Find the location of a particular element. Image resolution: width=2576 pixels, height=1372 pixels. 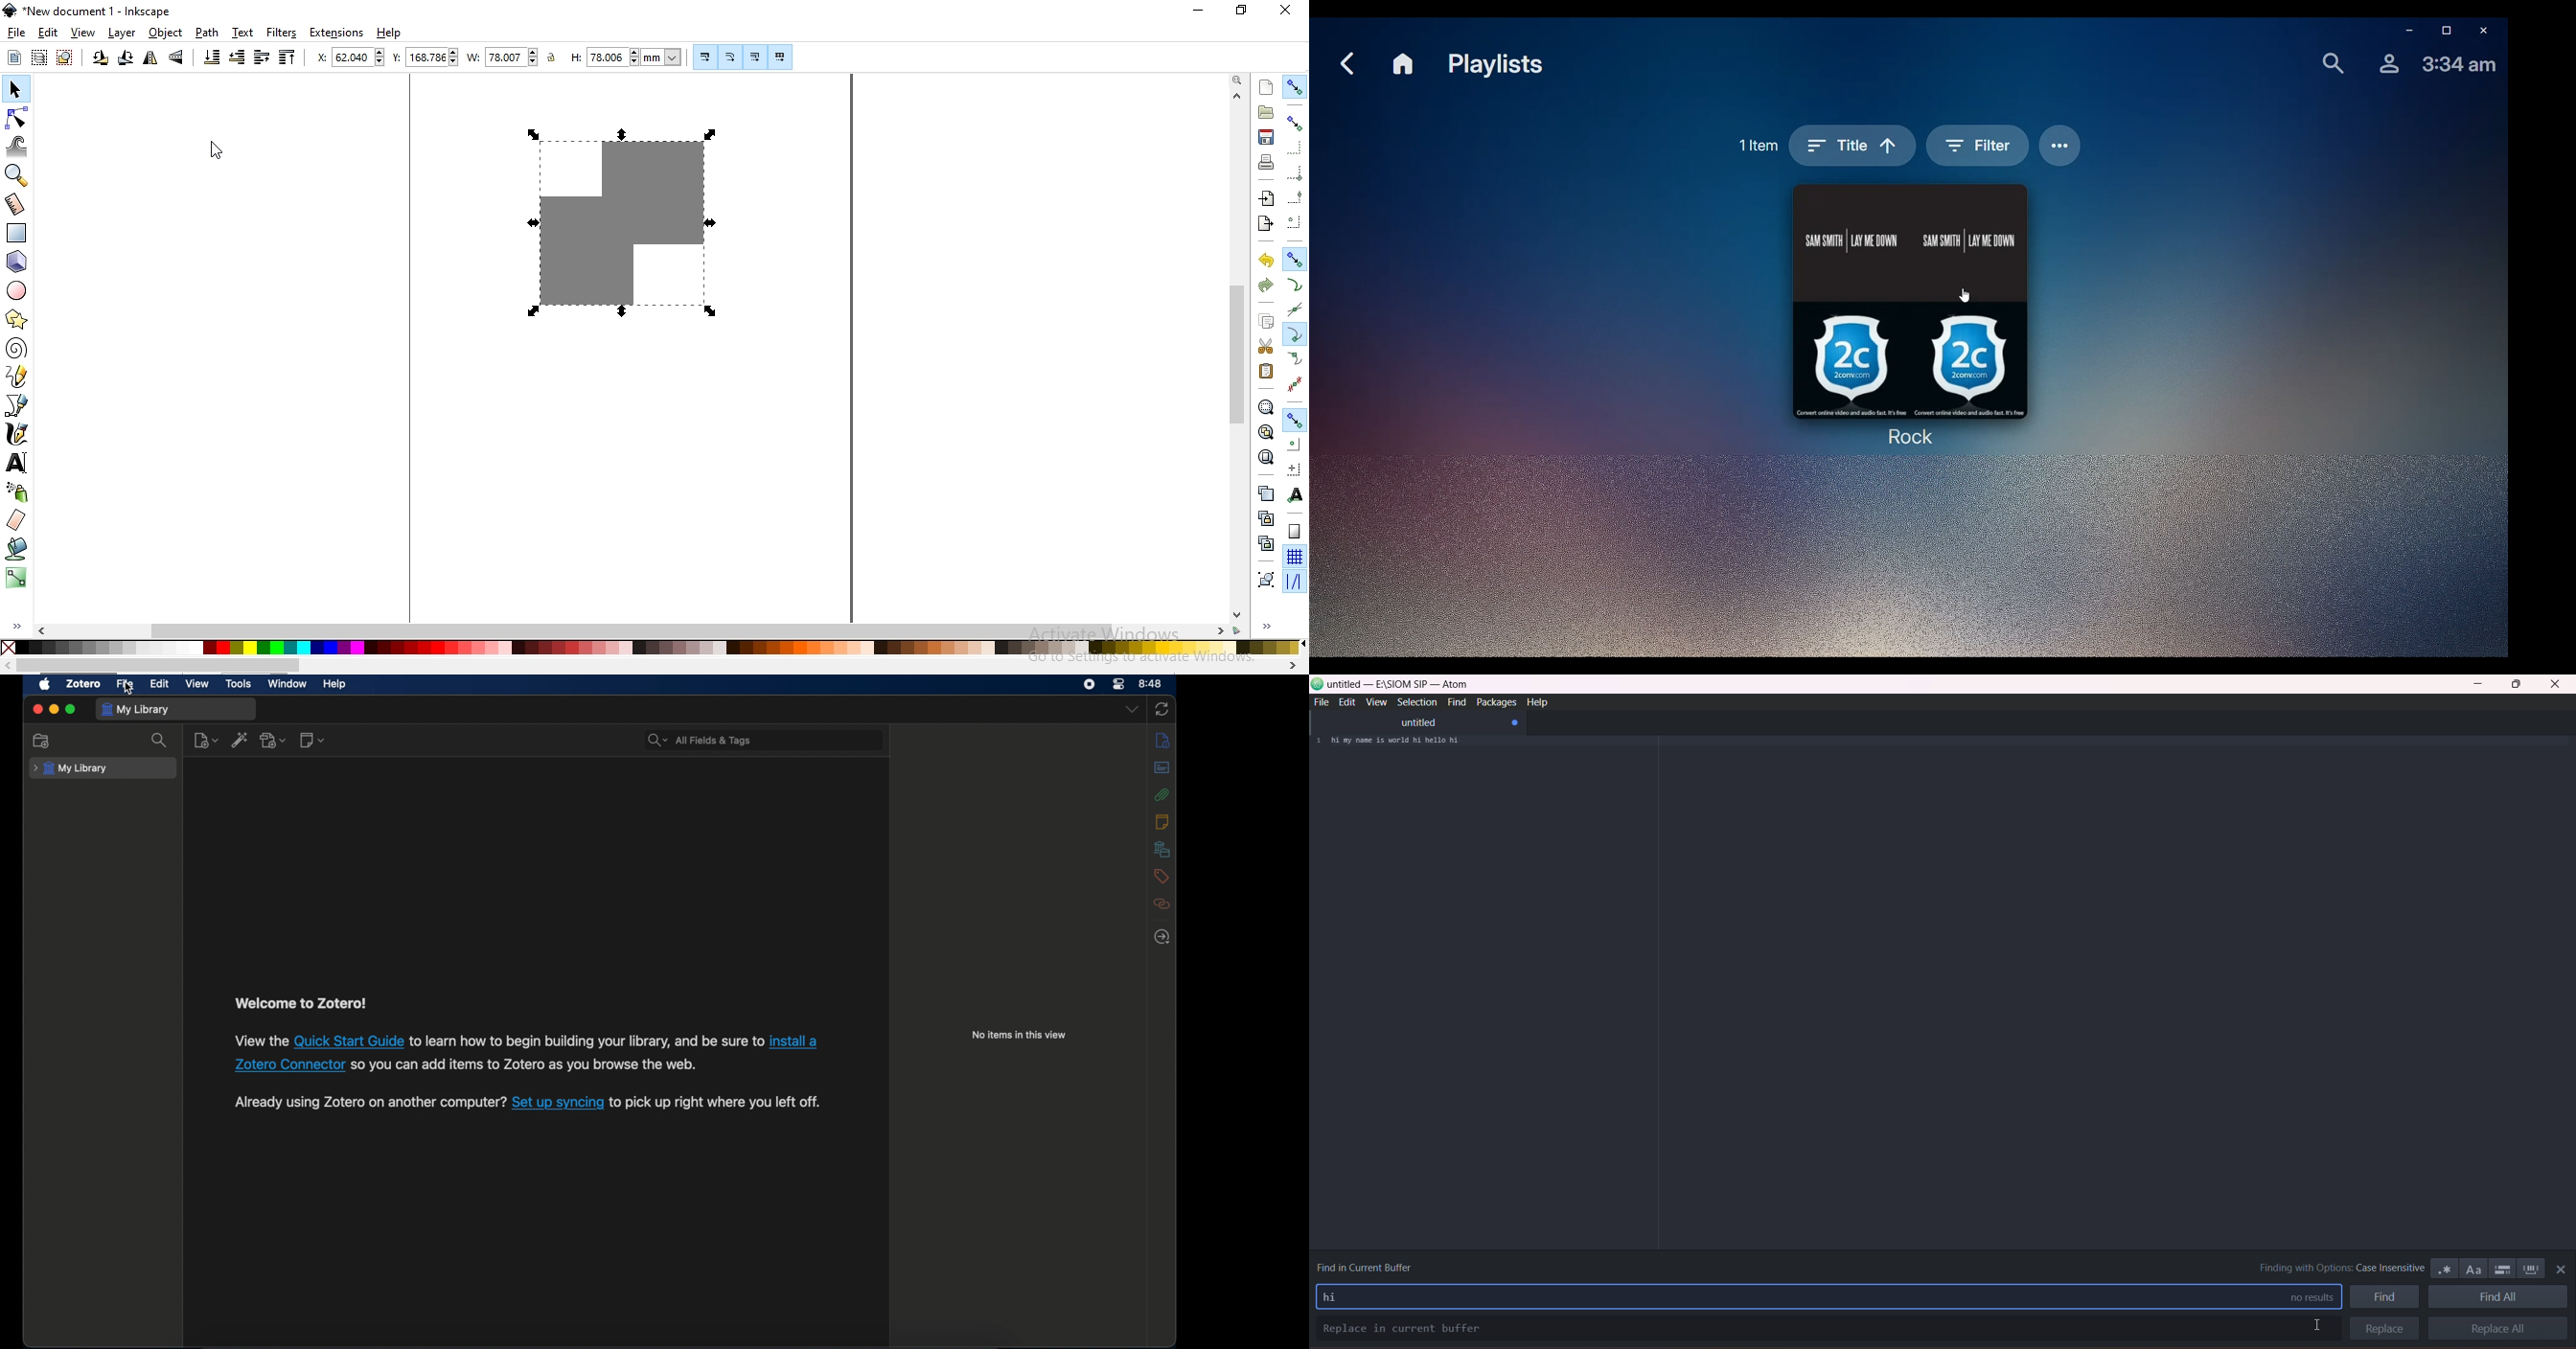

TIme is located at coordinates (2461, 64).